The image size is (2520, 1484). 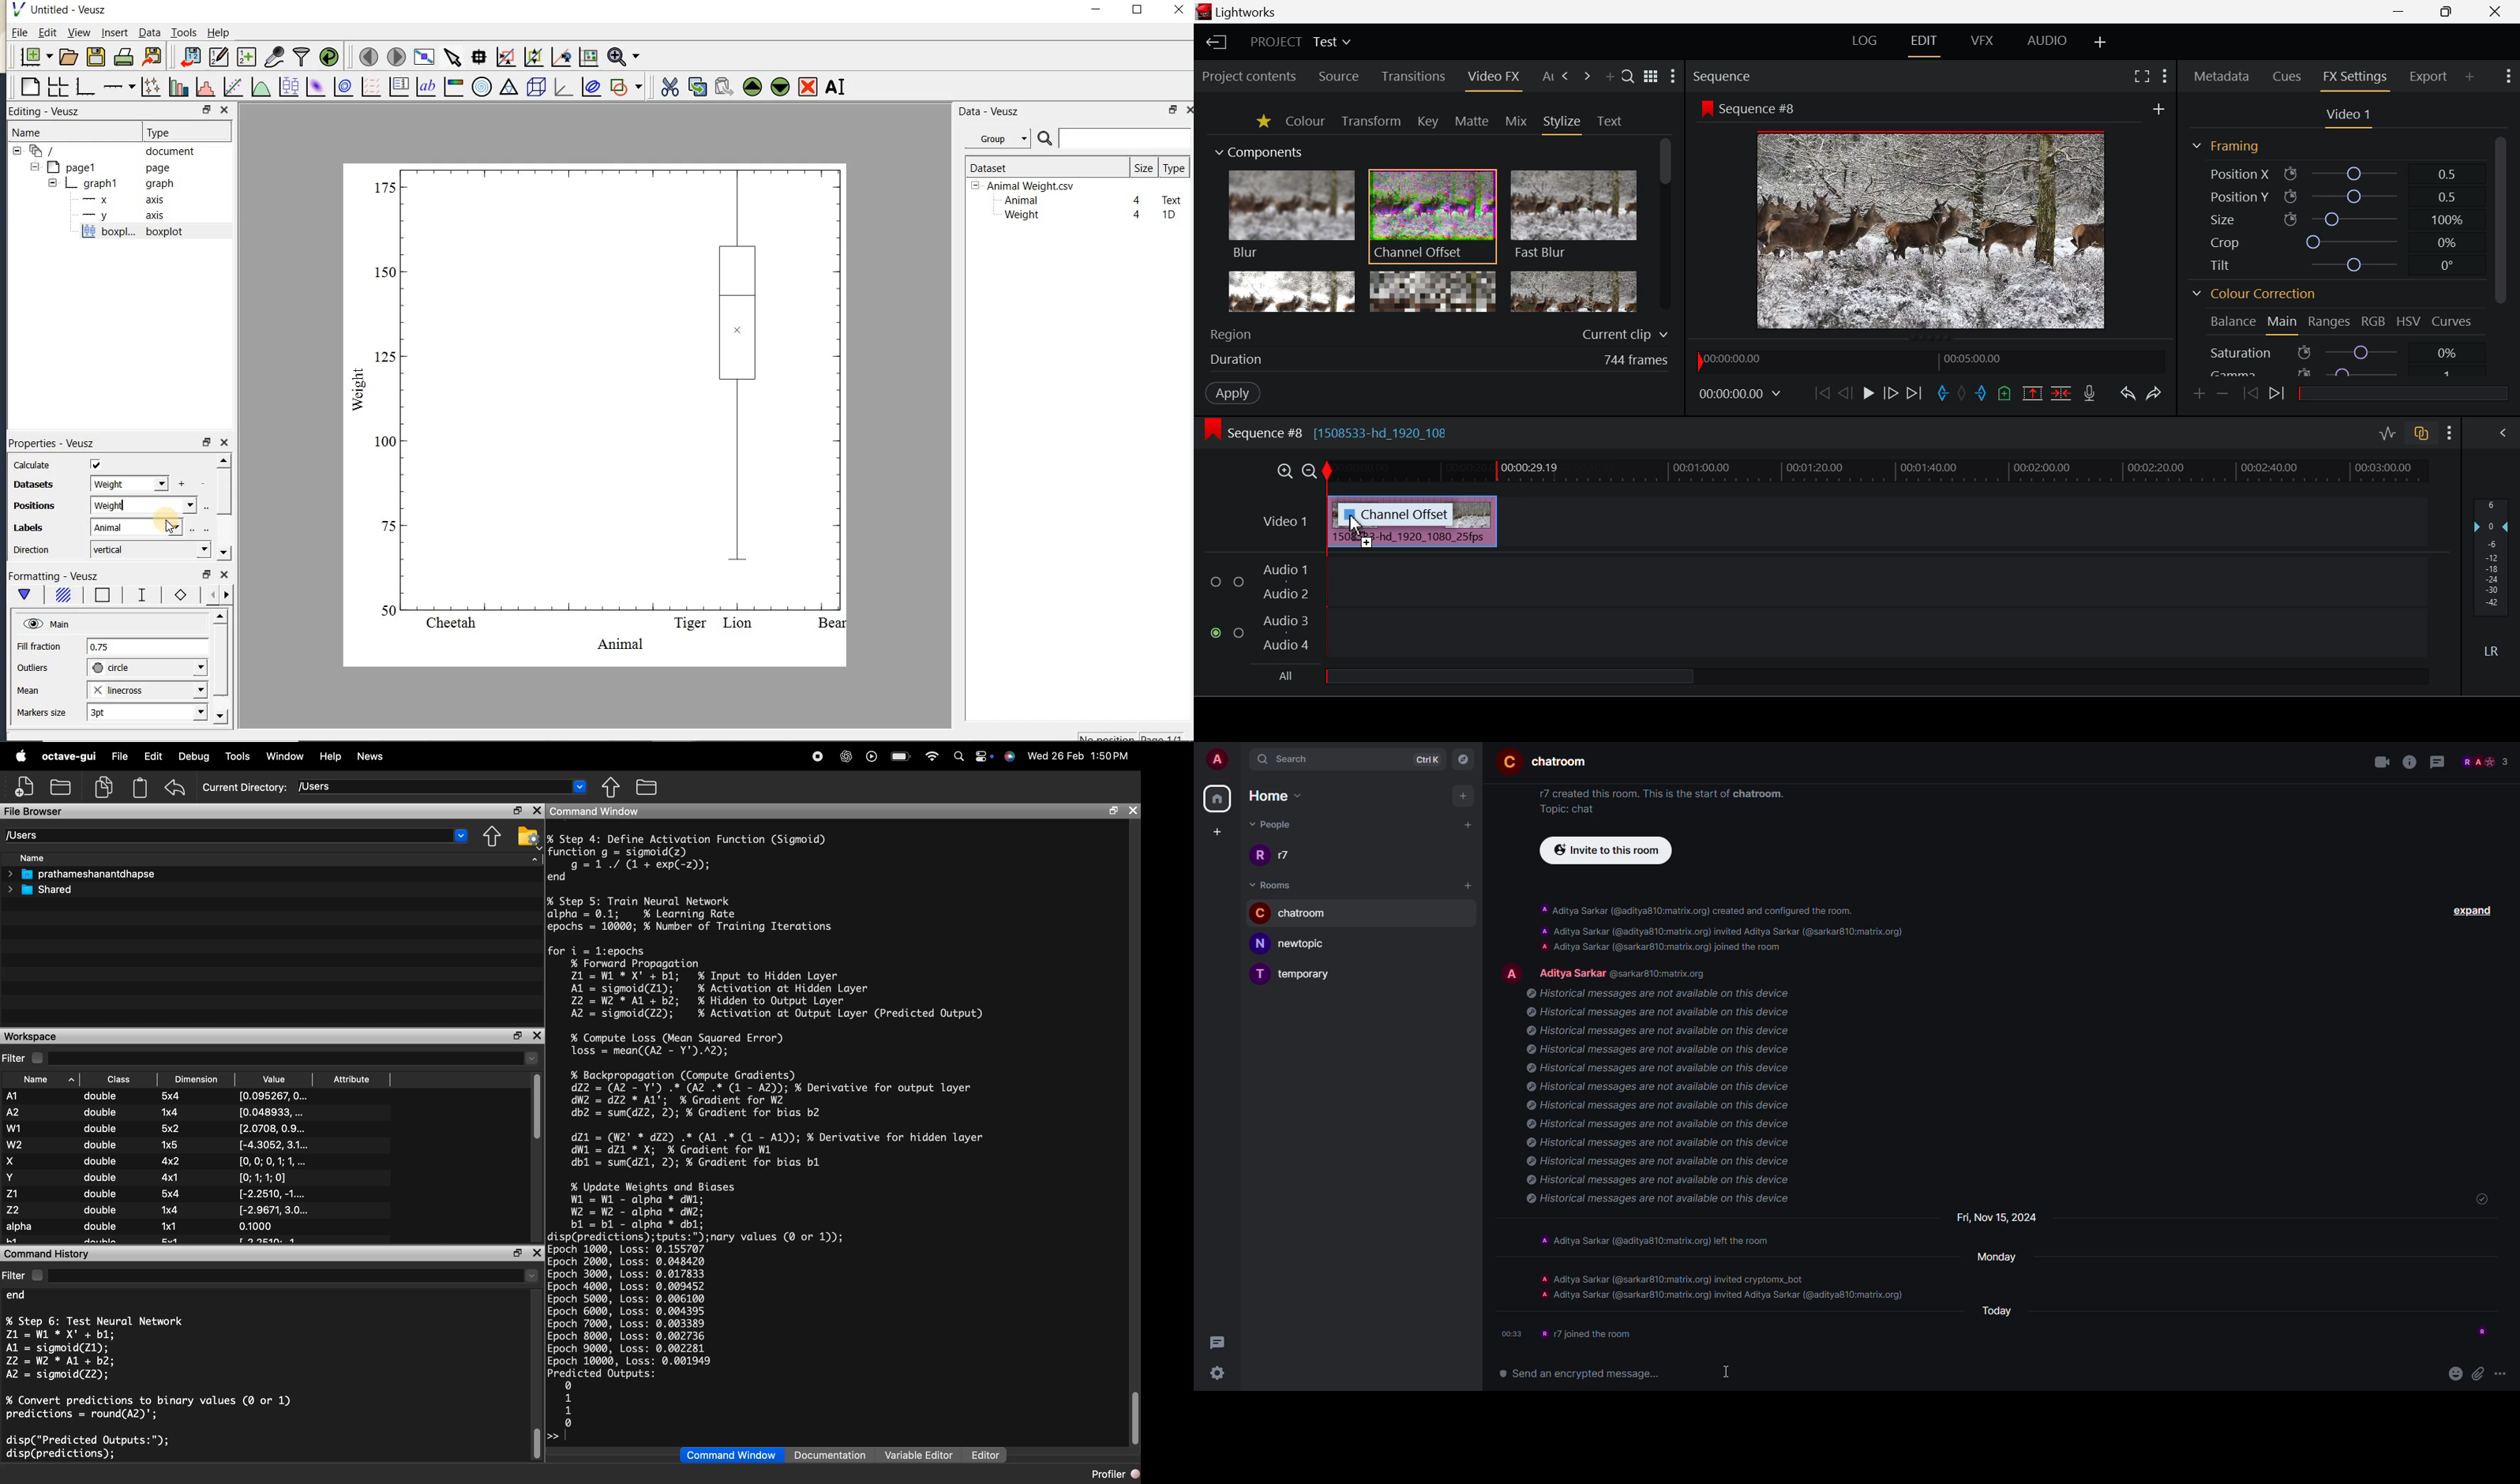 I want to click on Filter, so click(x=271, y=1275).